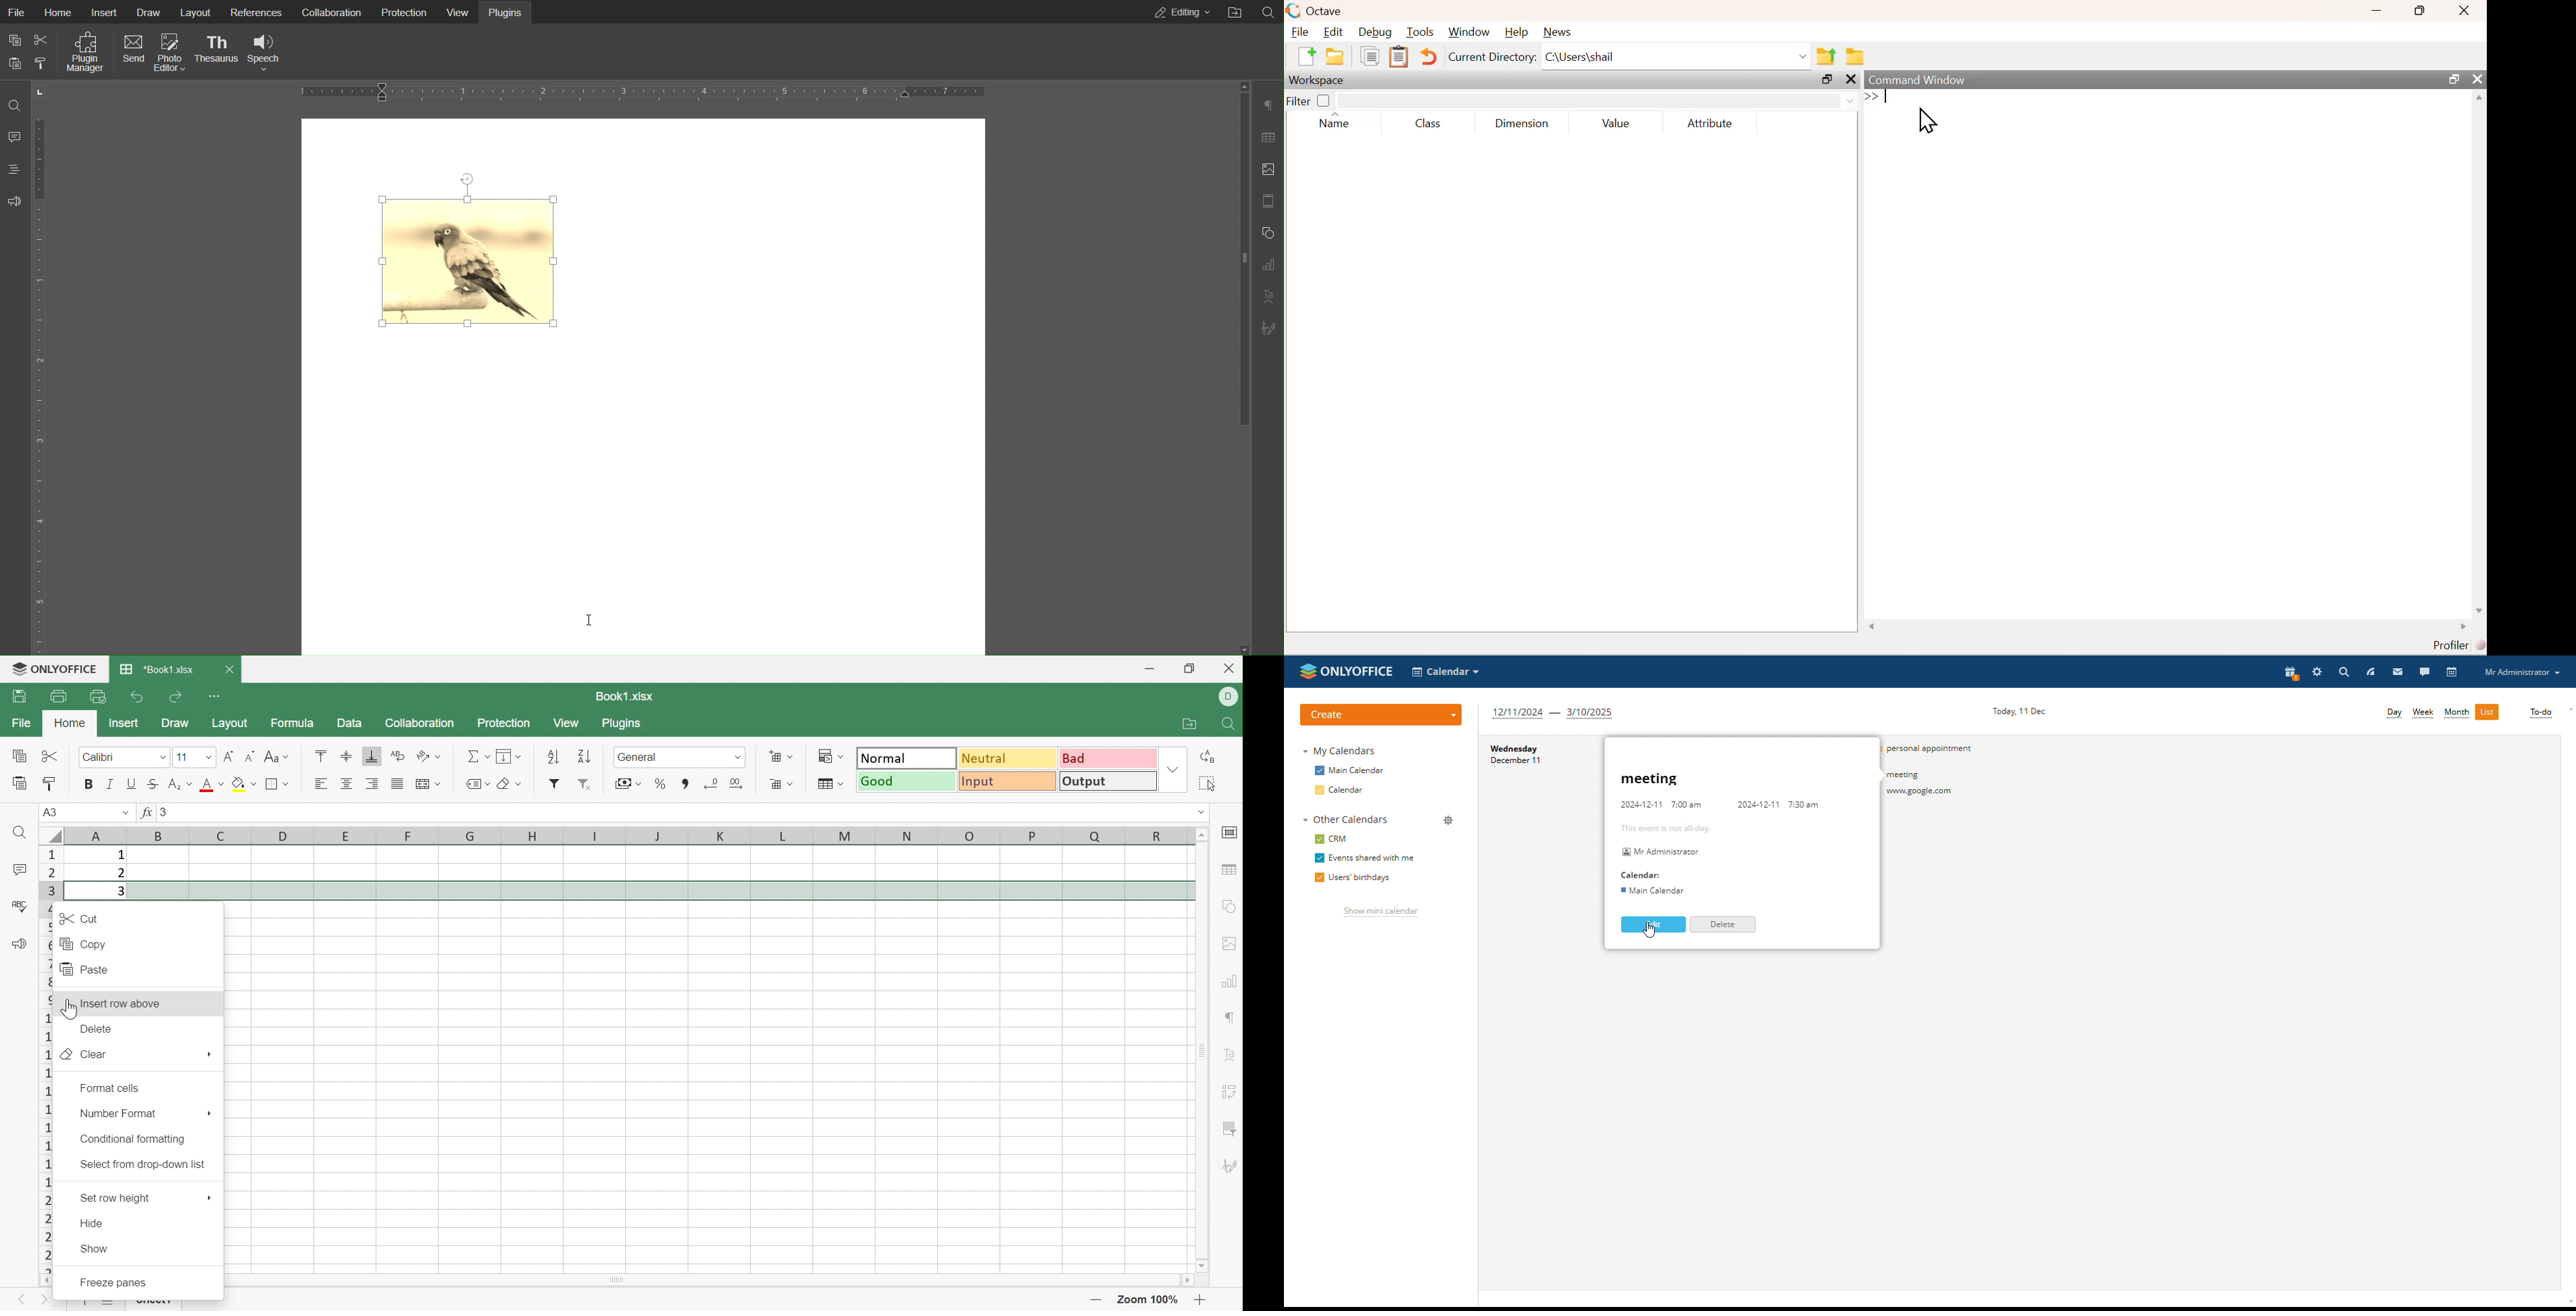 Image resolution: width=2576 pixels, height=1316 pixels. I want to click on Copy style, so click(40, 61).